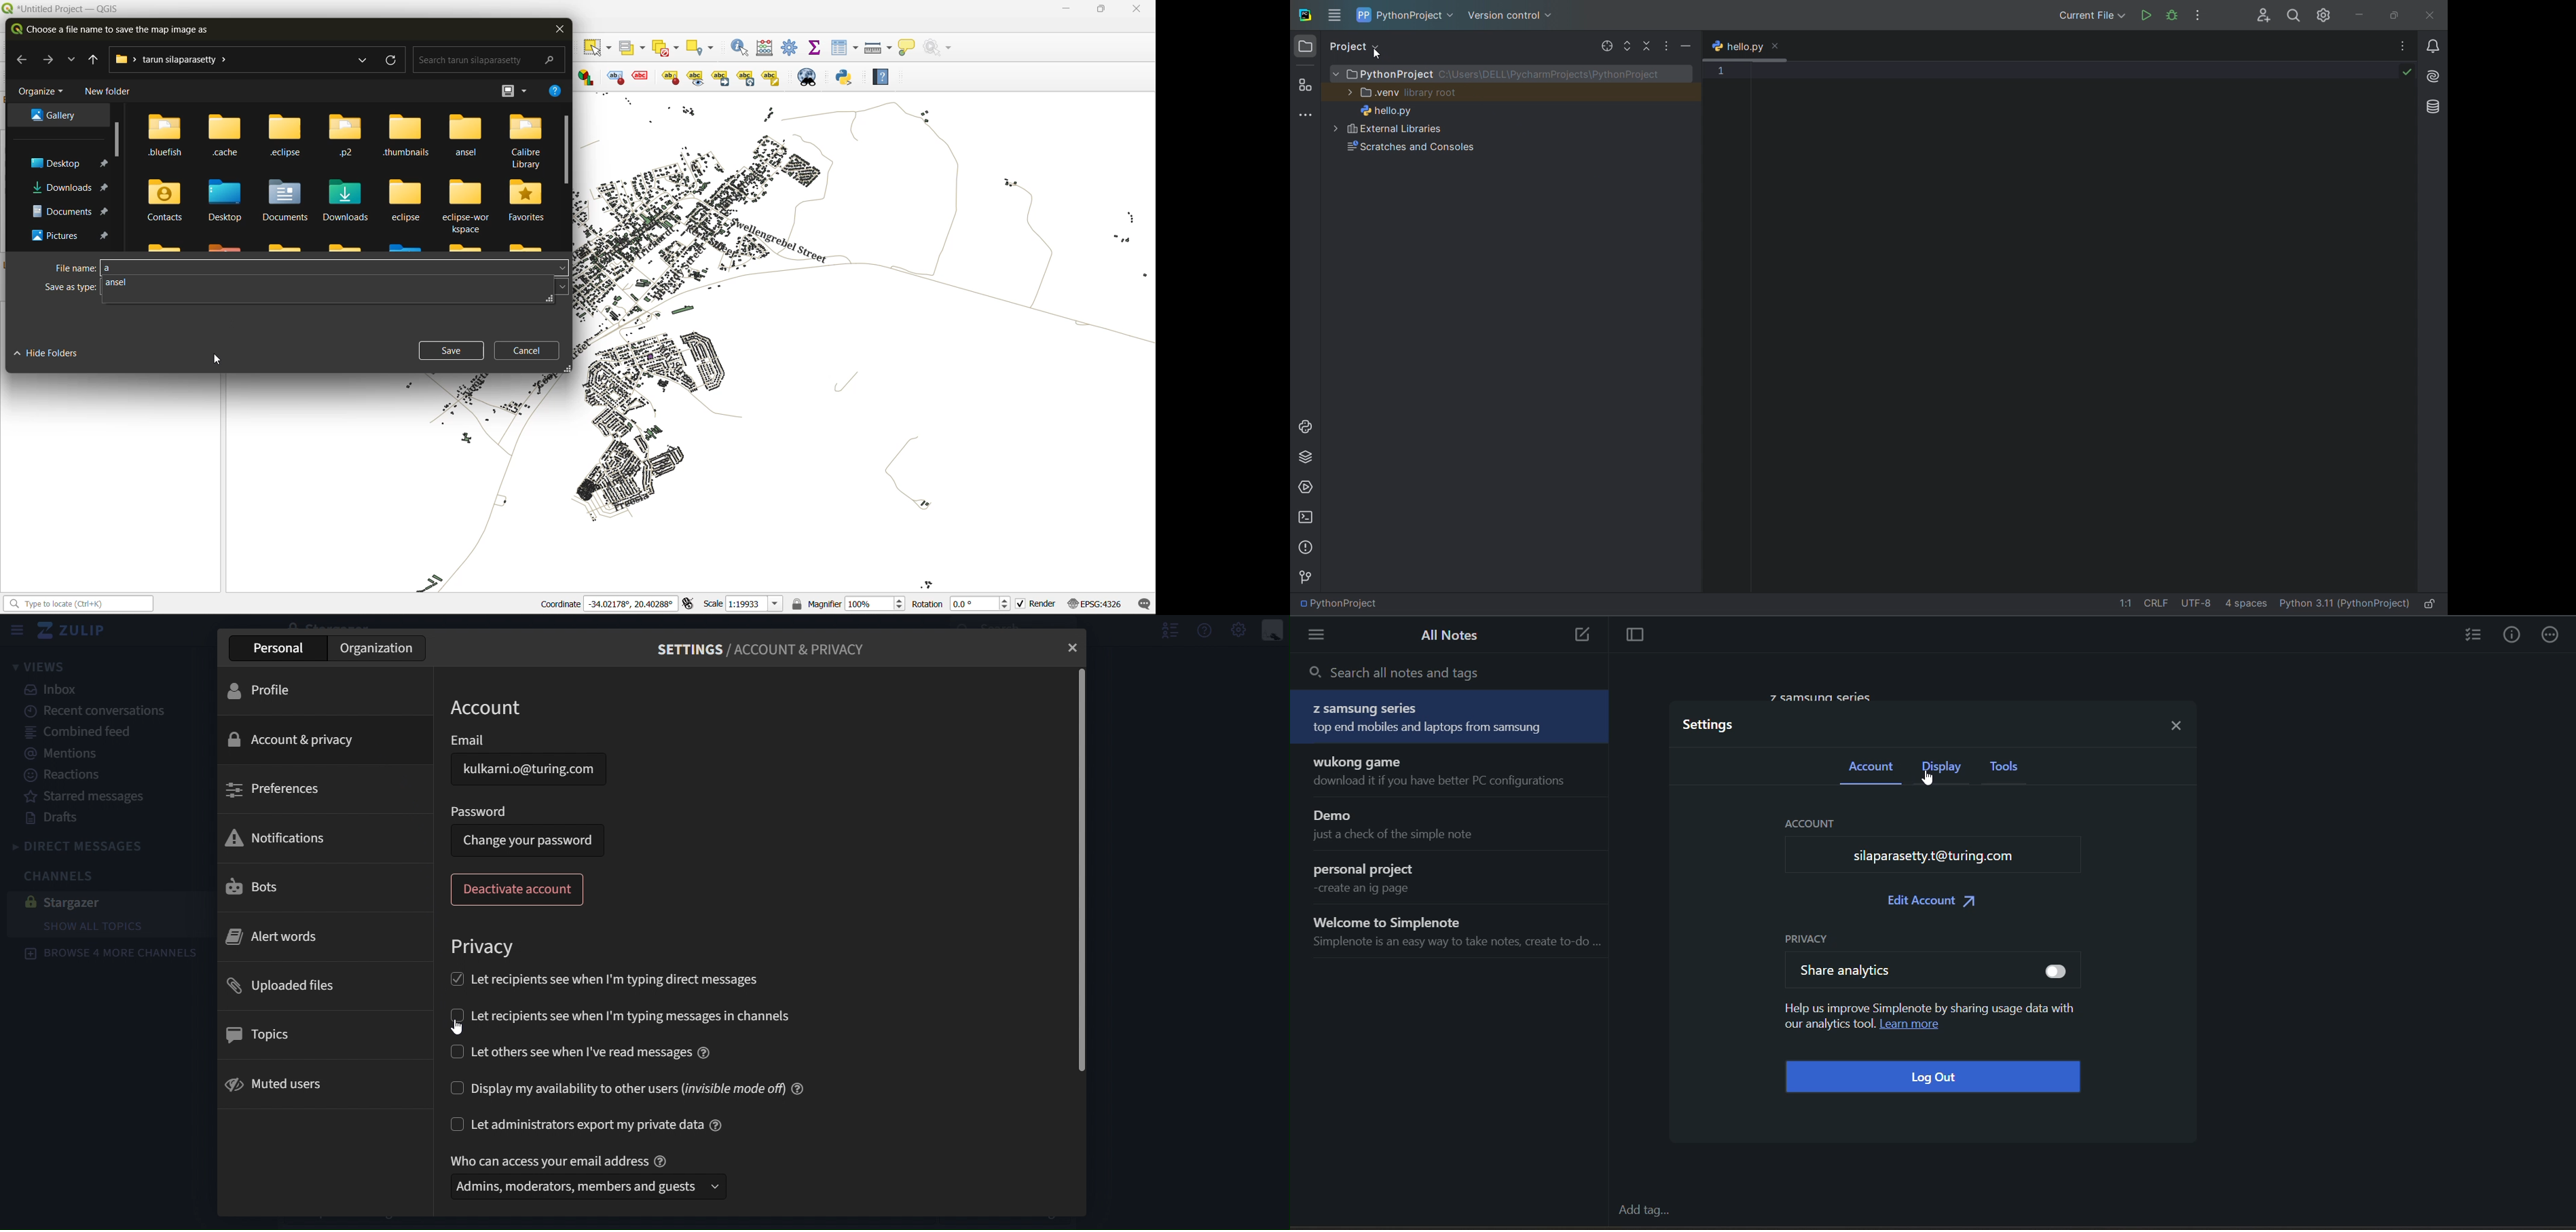 The image size is (2576, 1232). What do you see at coordinates (263, 1035) in the screenshot?
I see `topics` at bounding box center [263, 1035].